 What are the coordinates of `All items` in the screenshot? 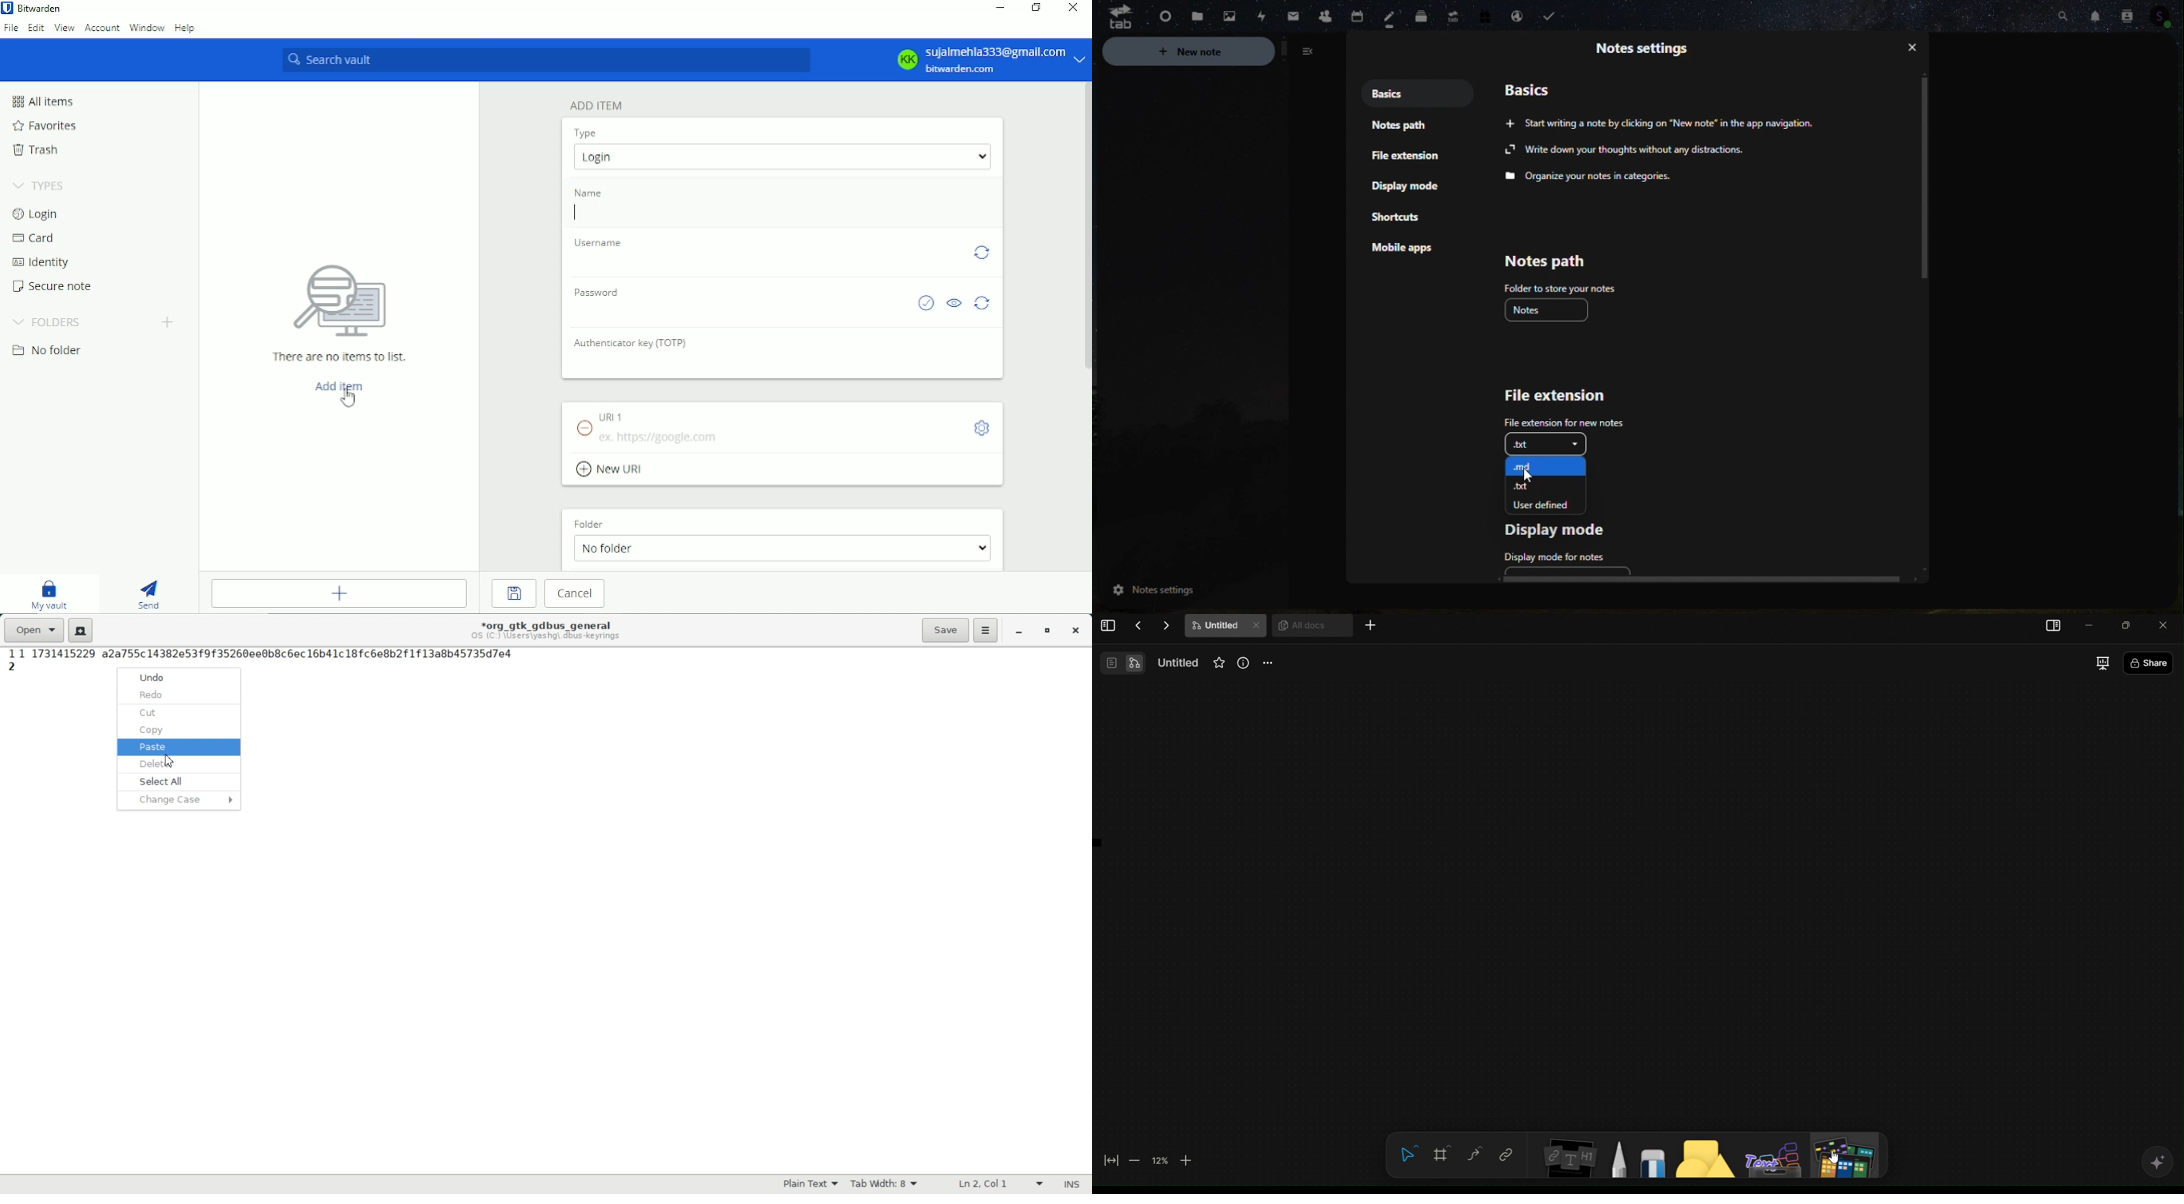 It's located at (42, 101).